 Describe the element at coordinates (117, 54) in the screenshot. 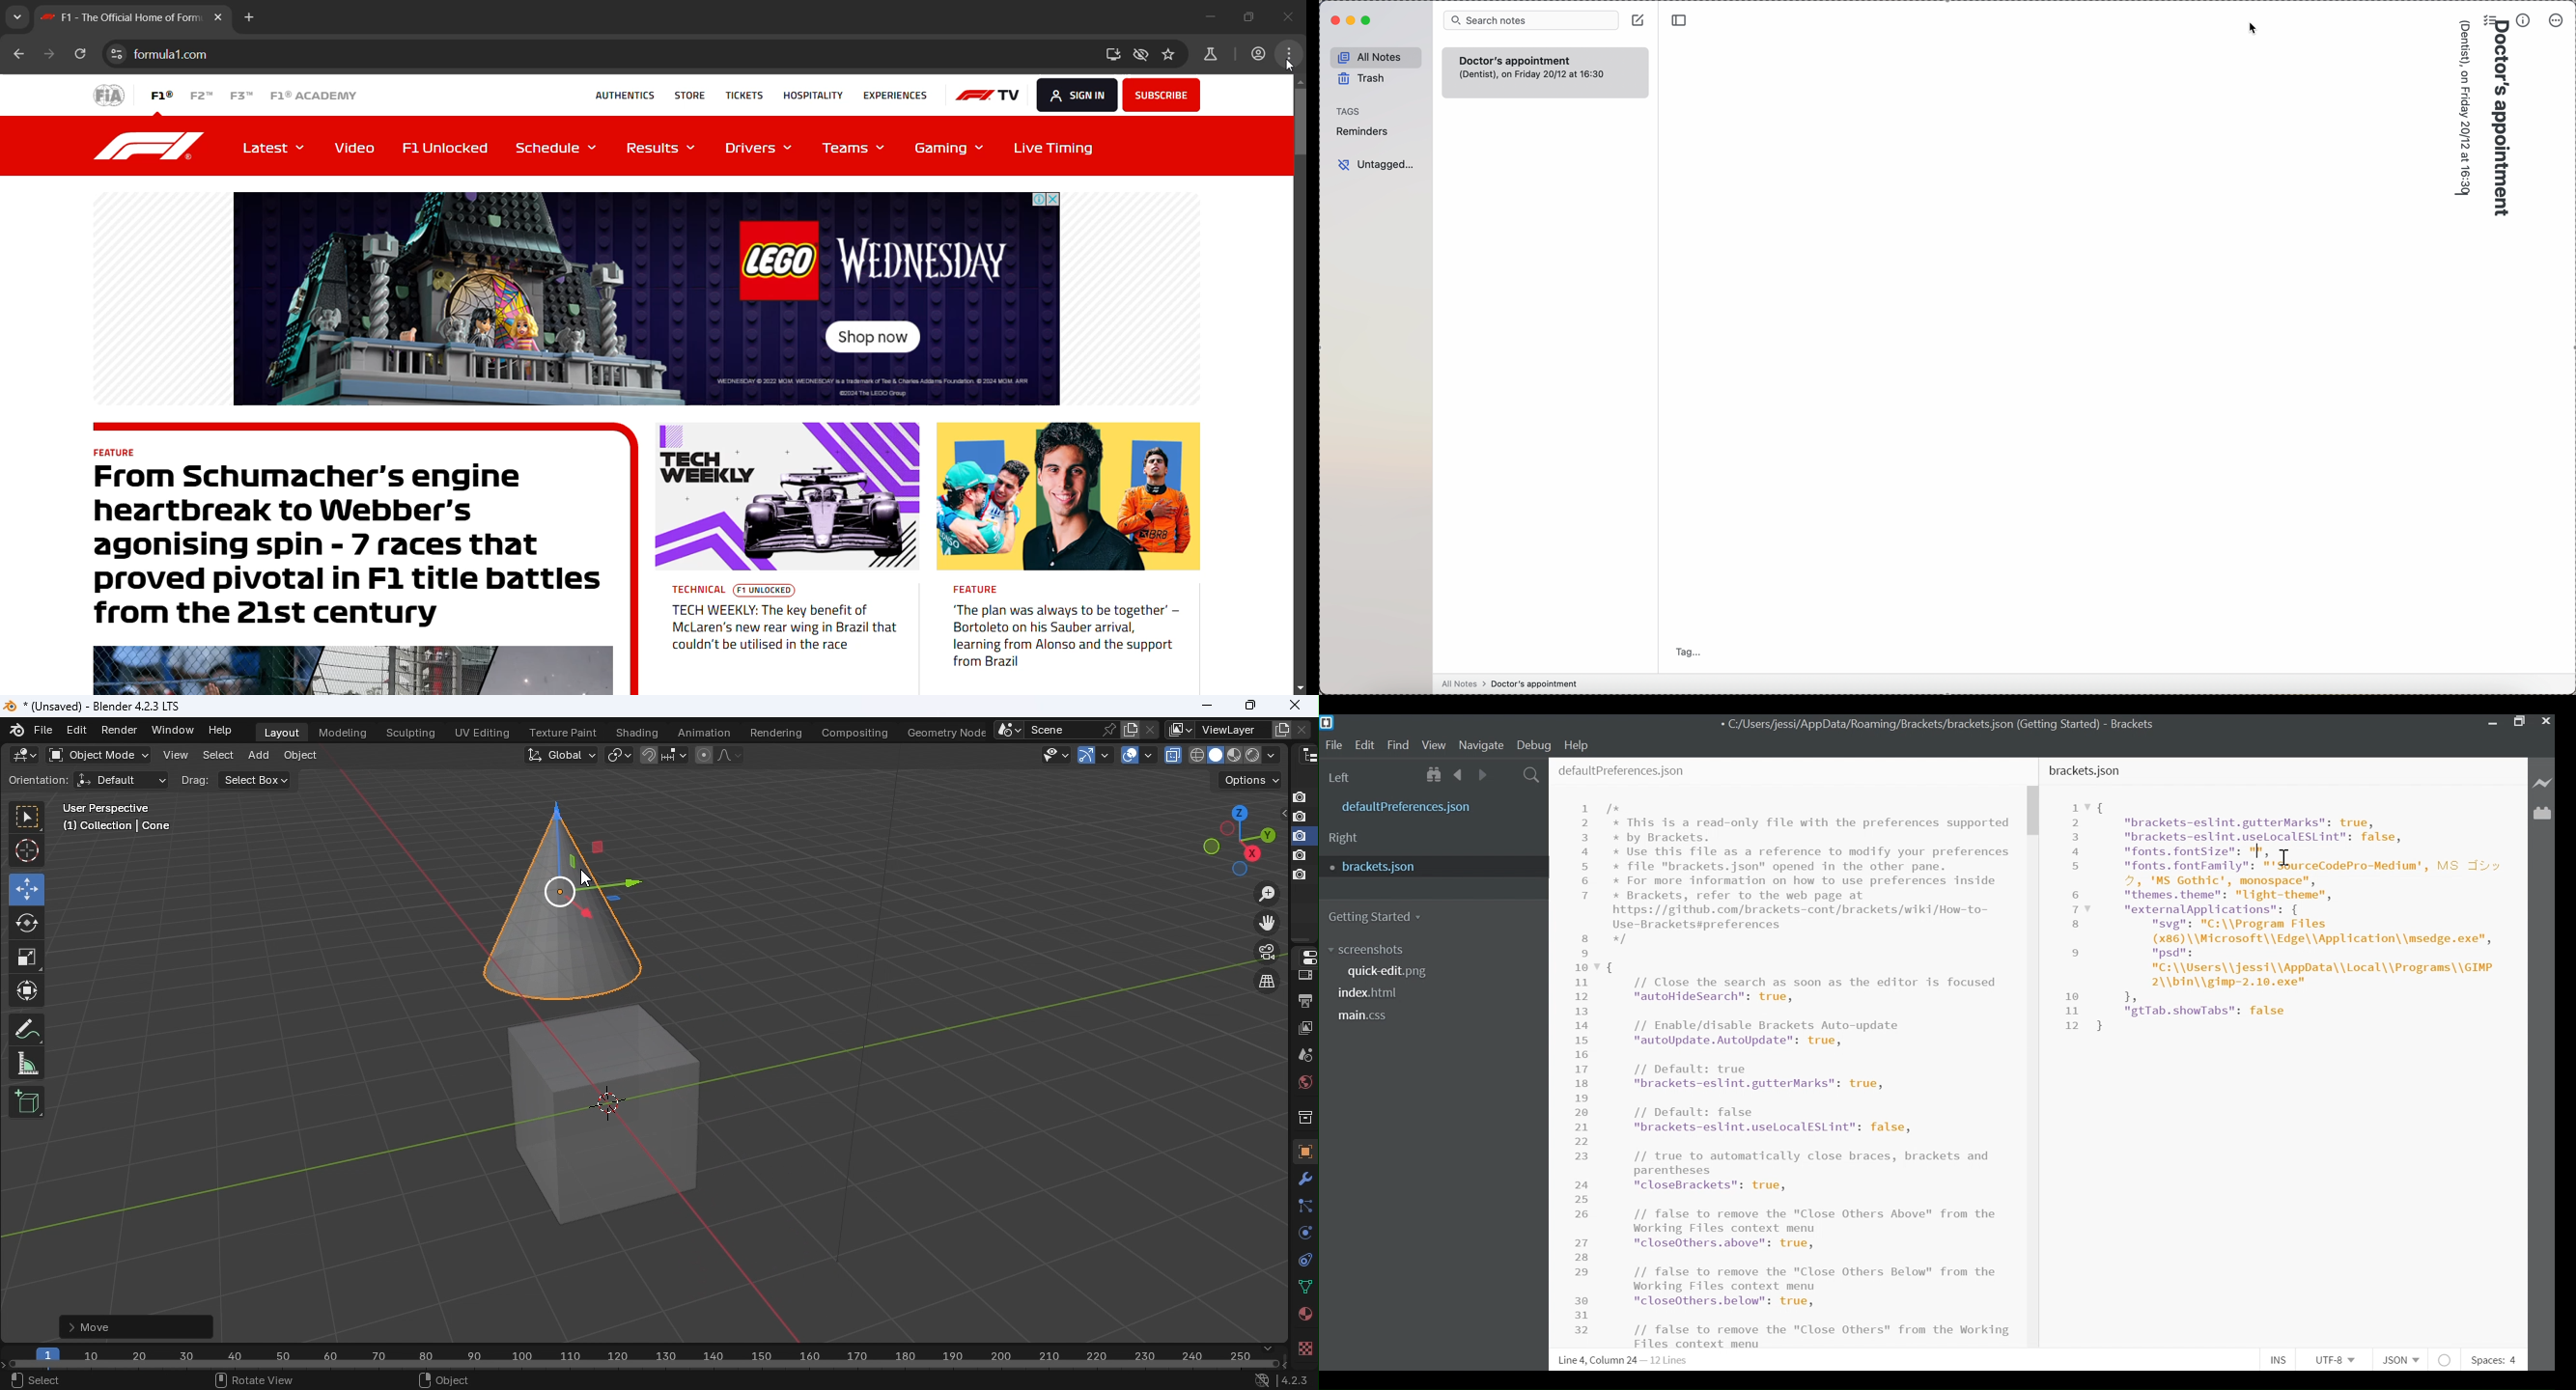

I see `view site information` at that location.